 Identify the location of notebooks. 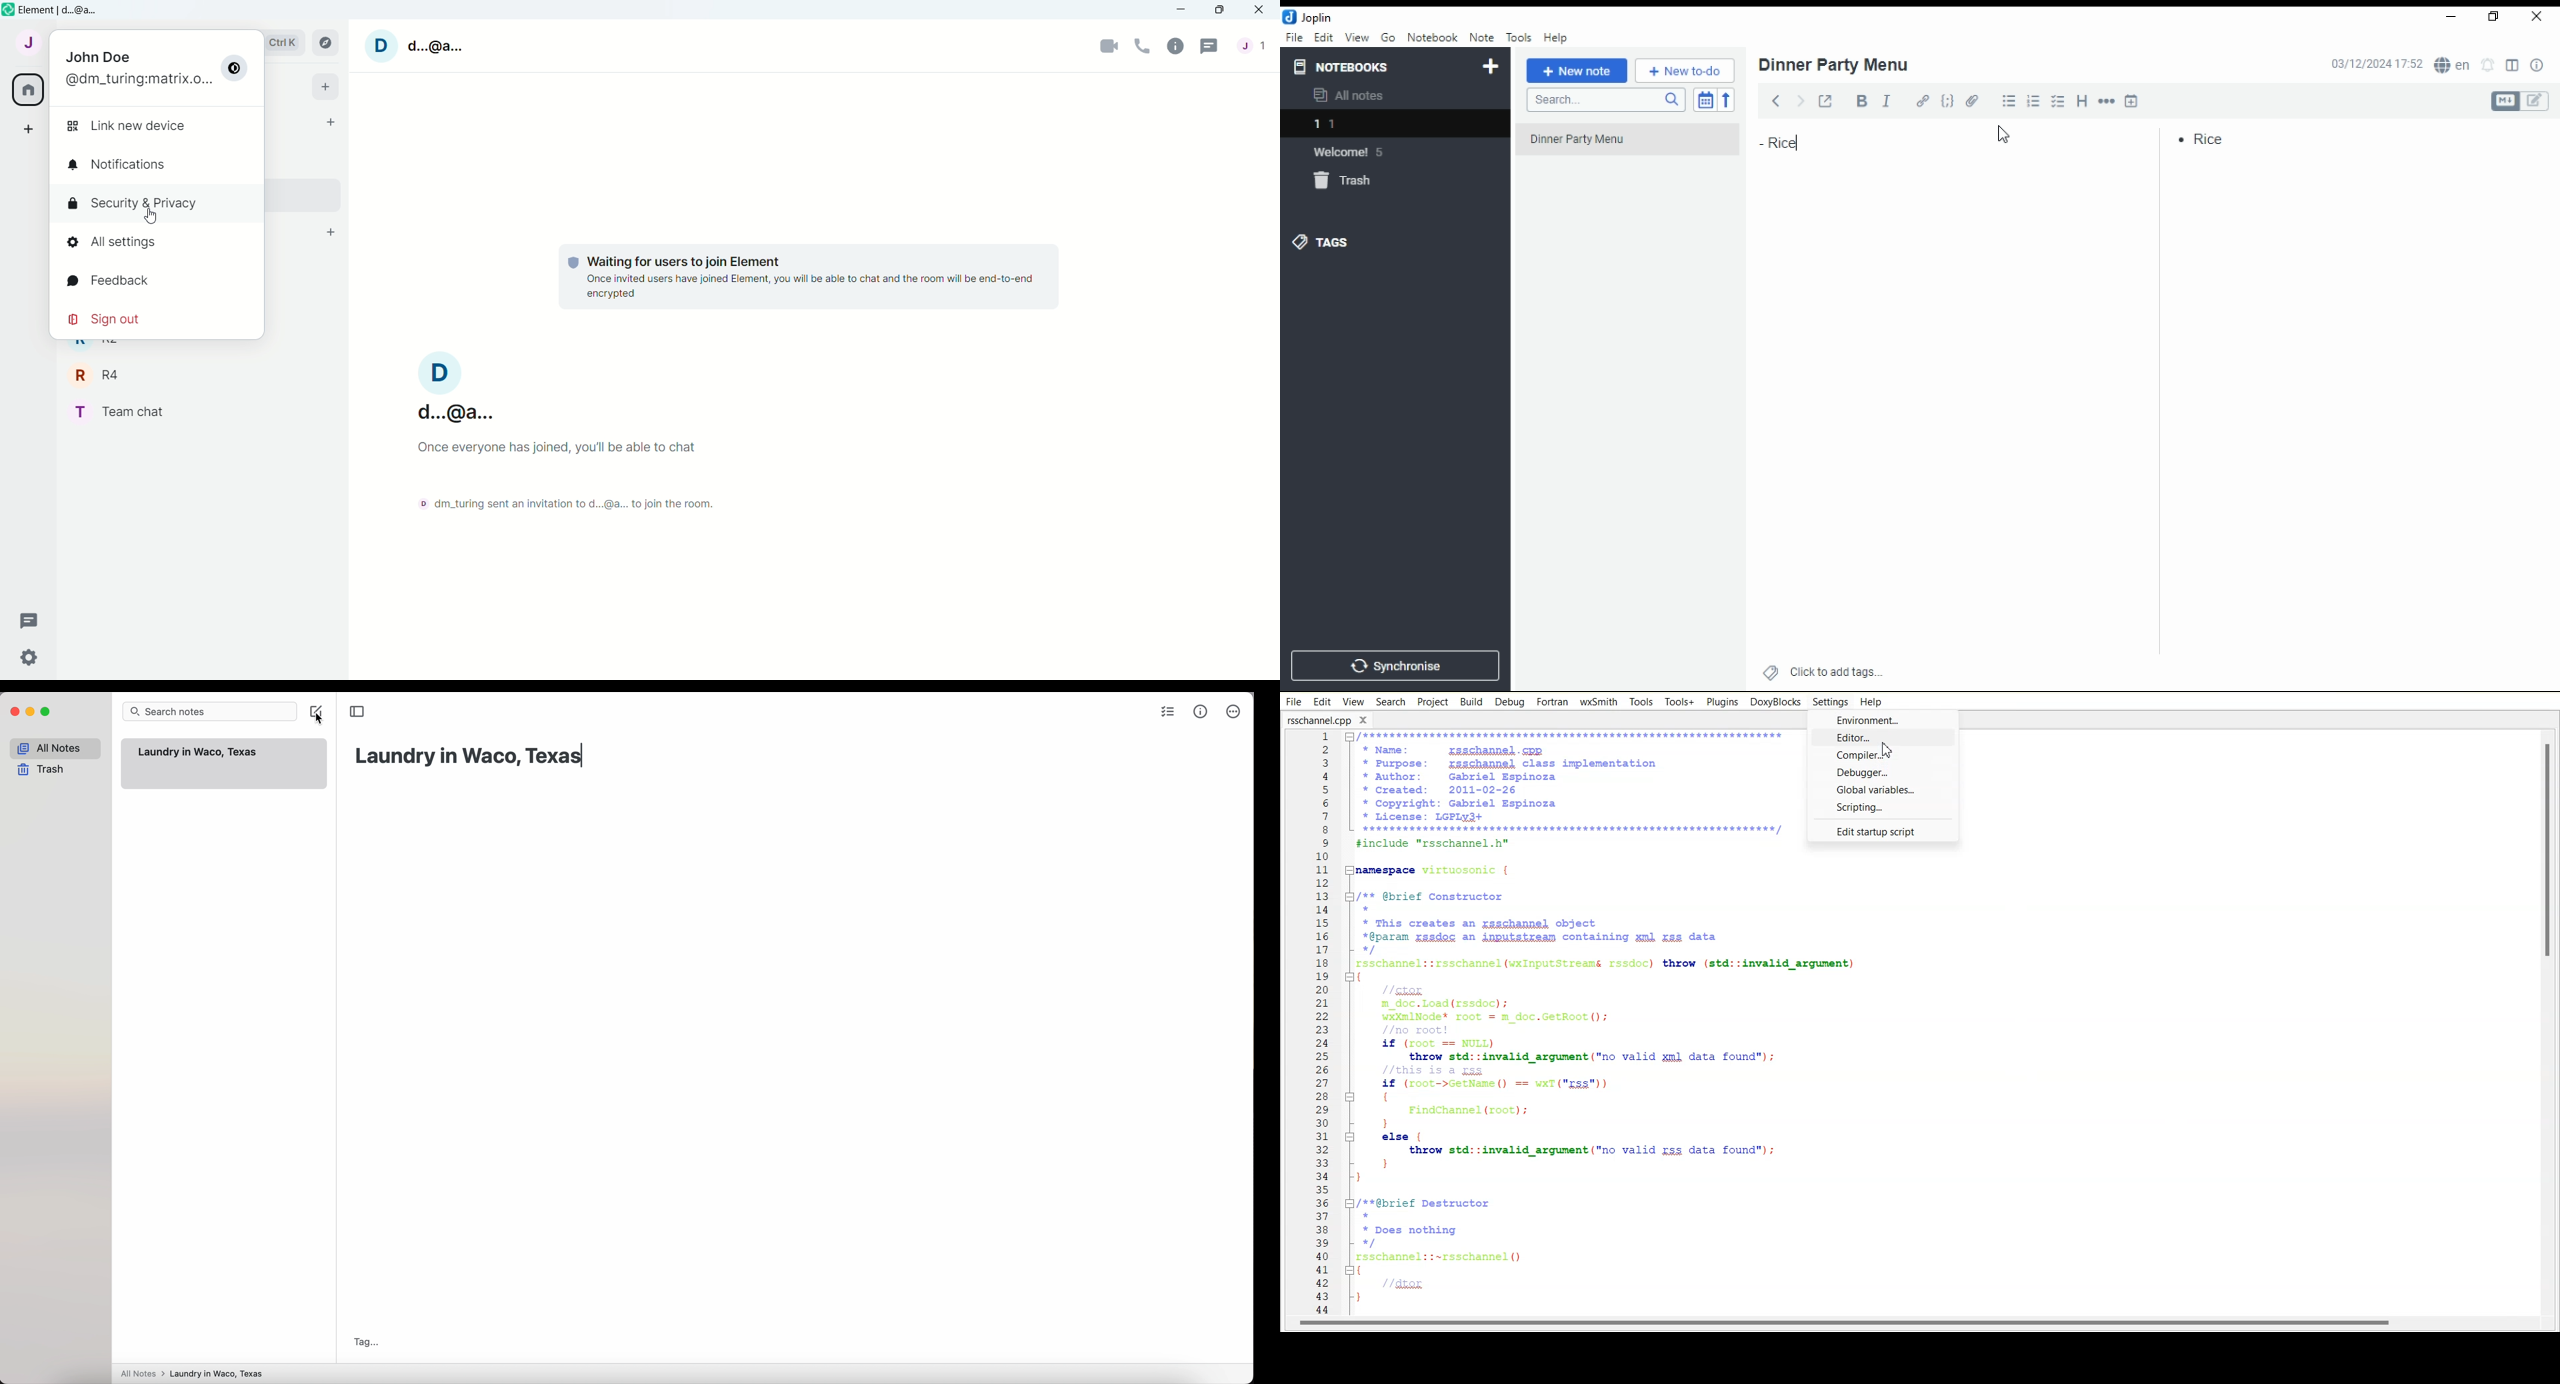
(1346, 66).